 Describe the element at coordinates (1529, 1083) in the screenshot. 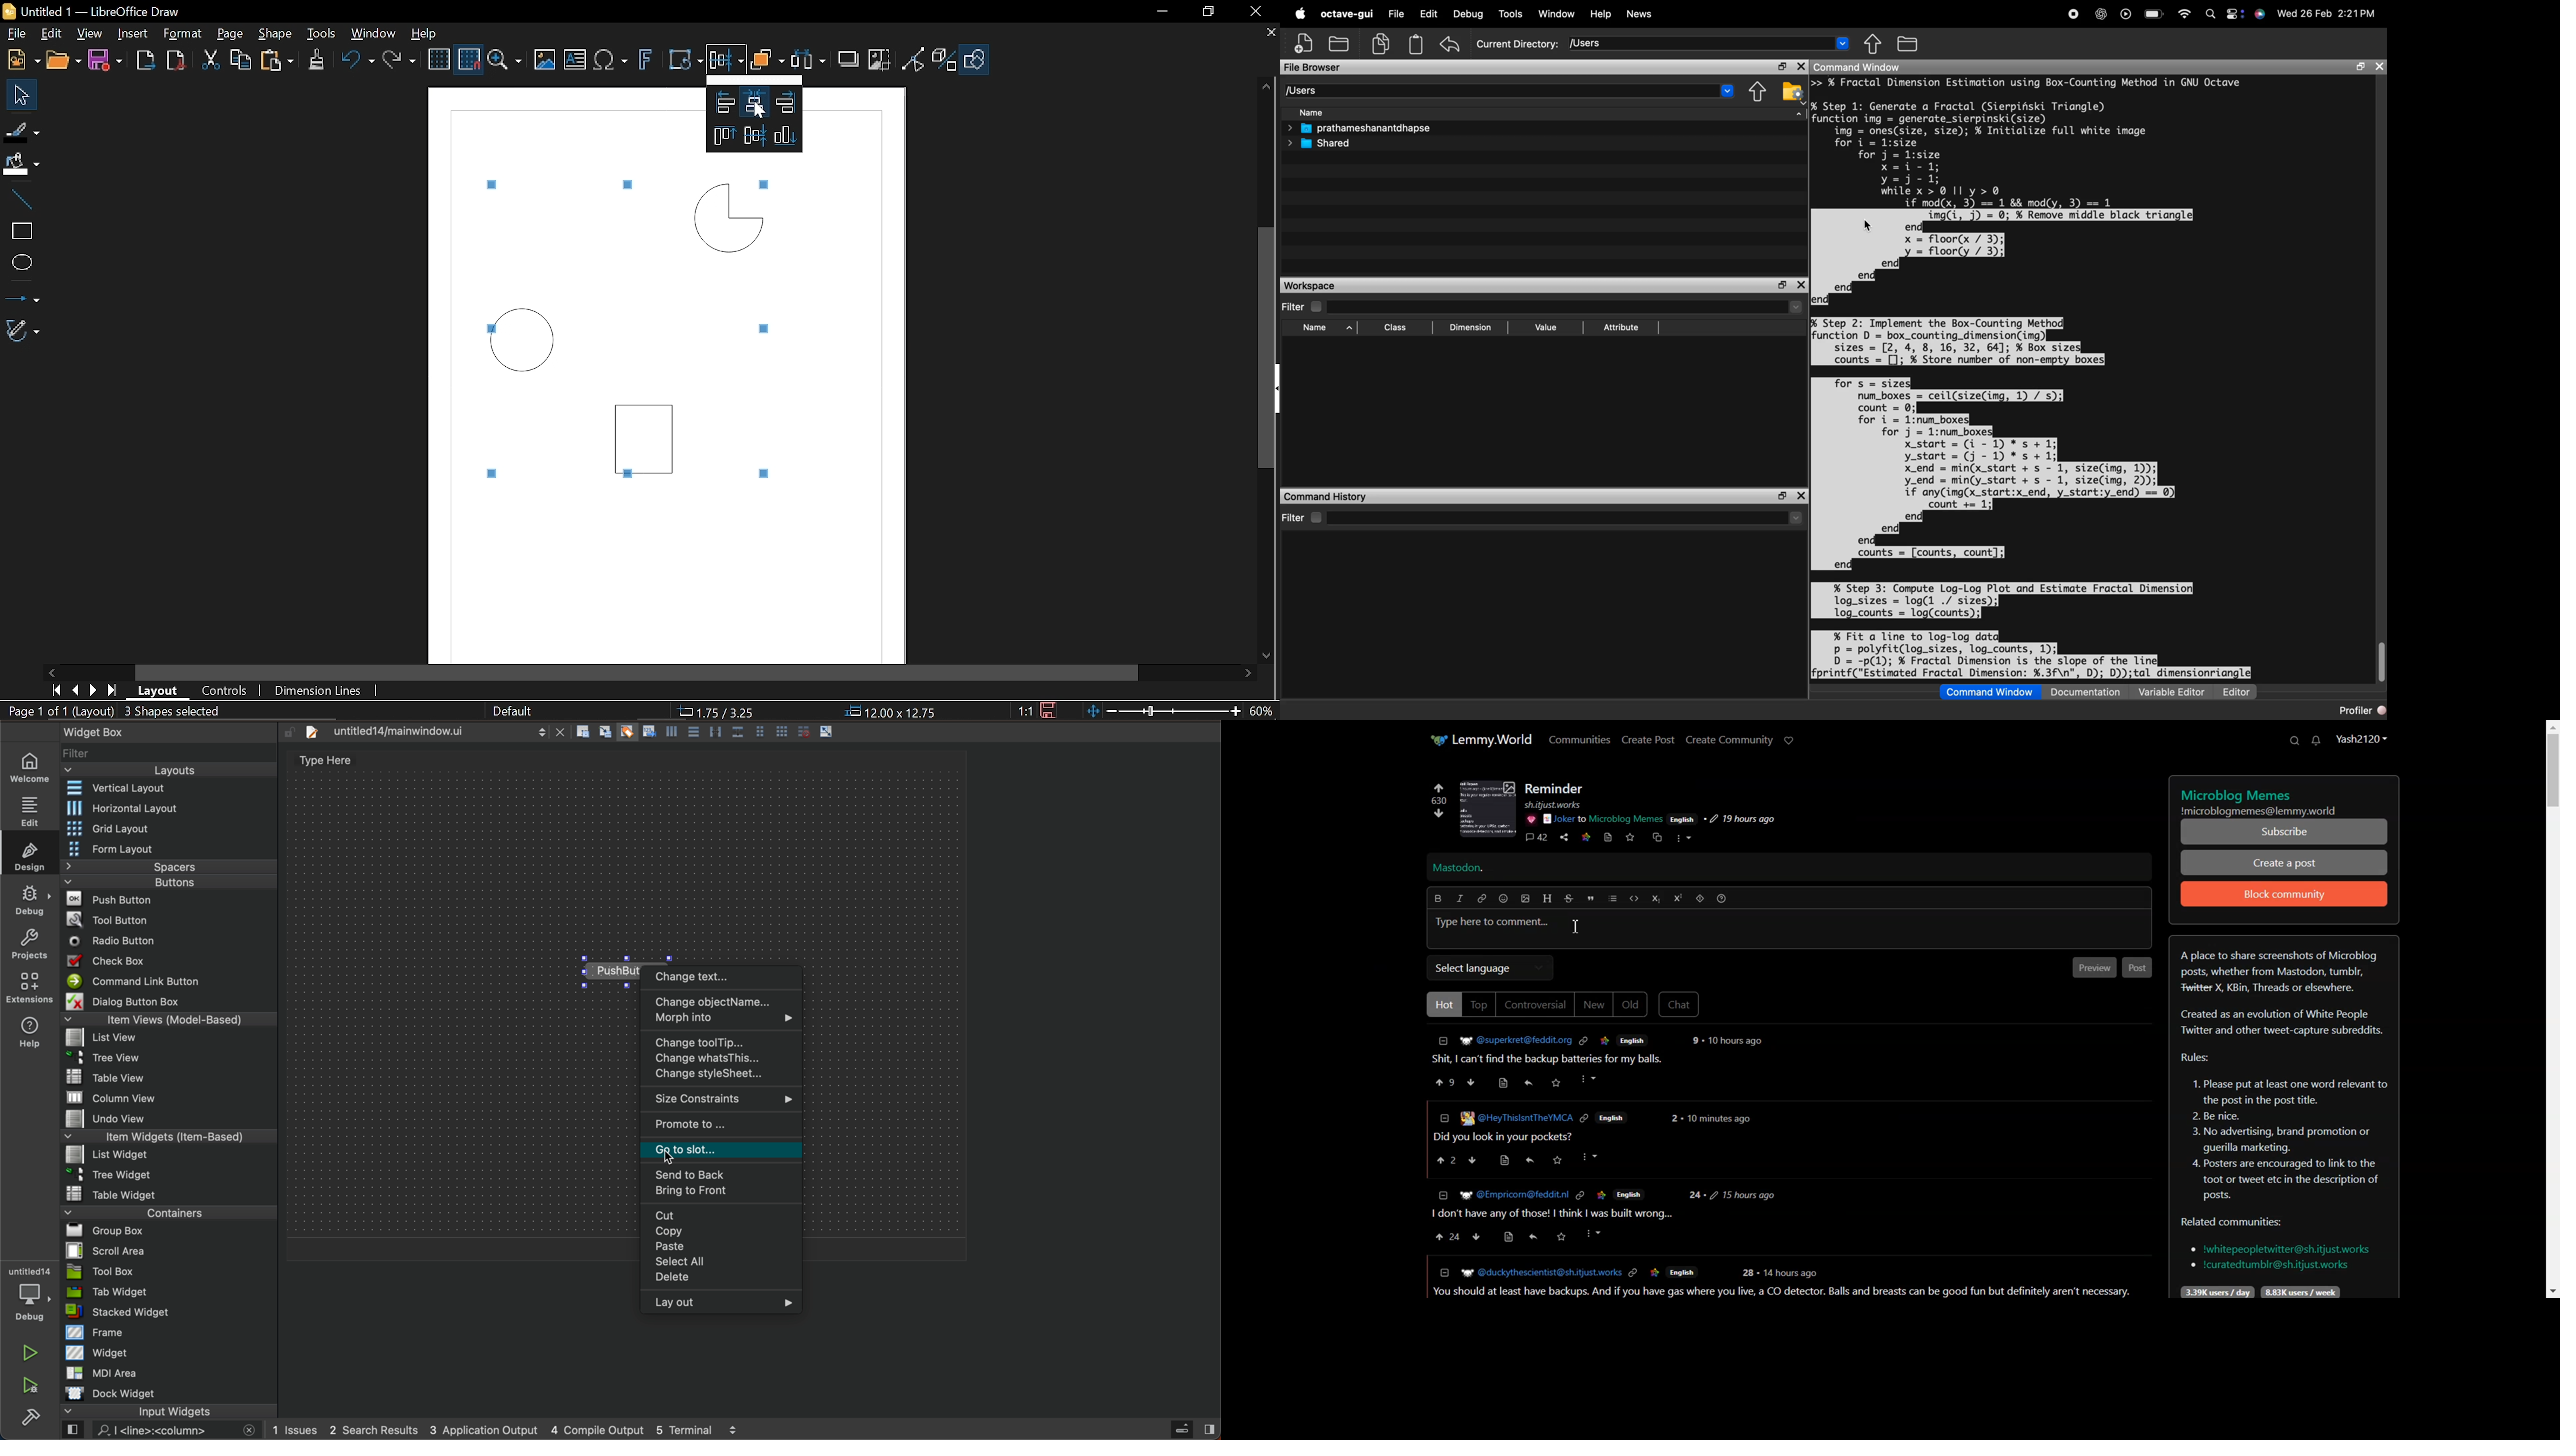

I see `Reply` at that location.